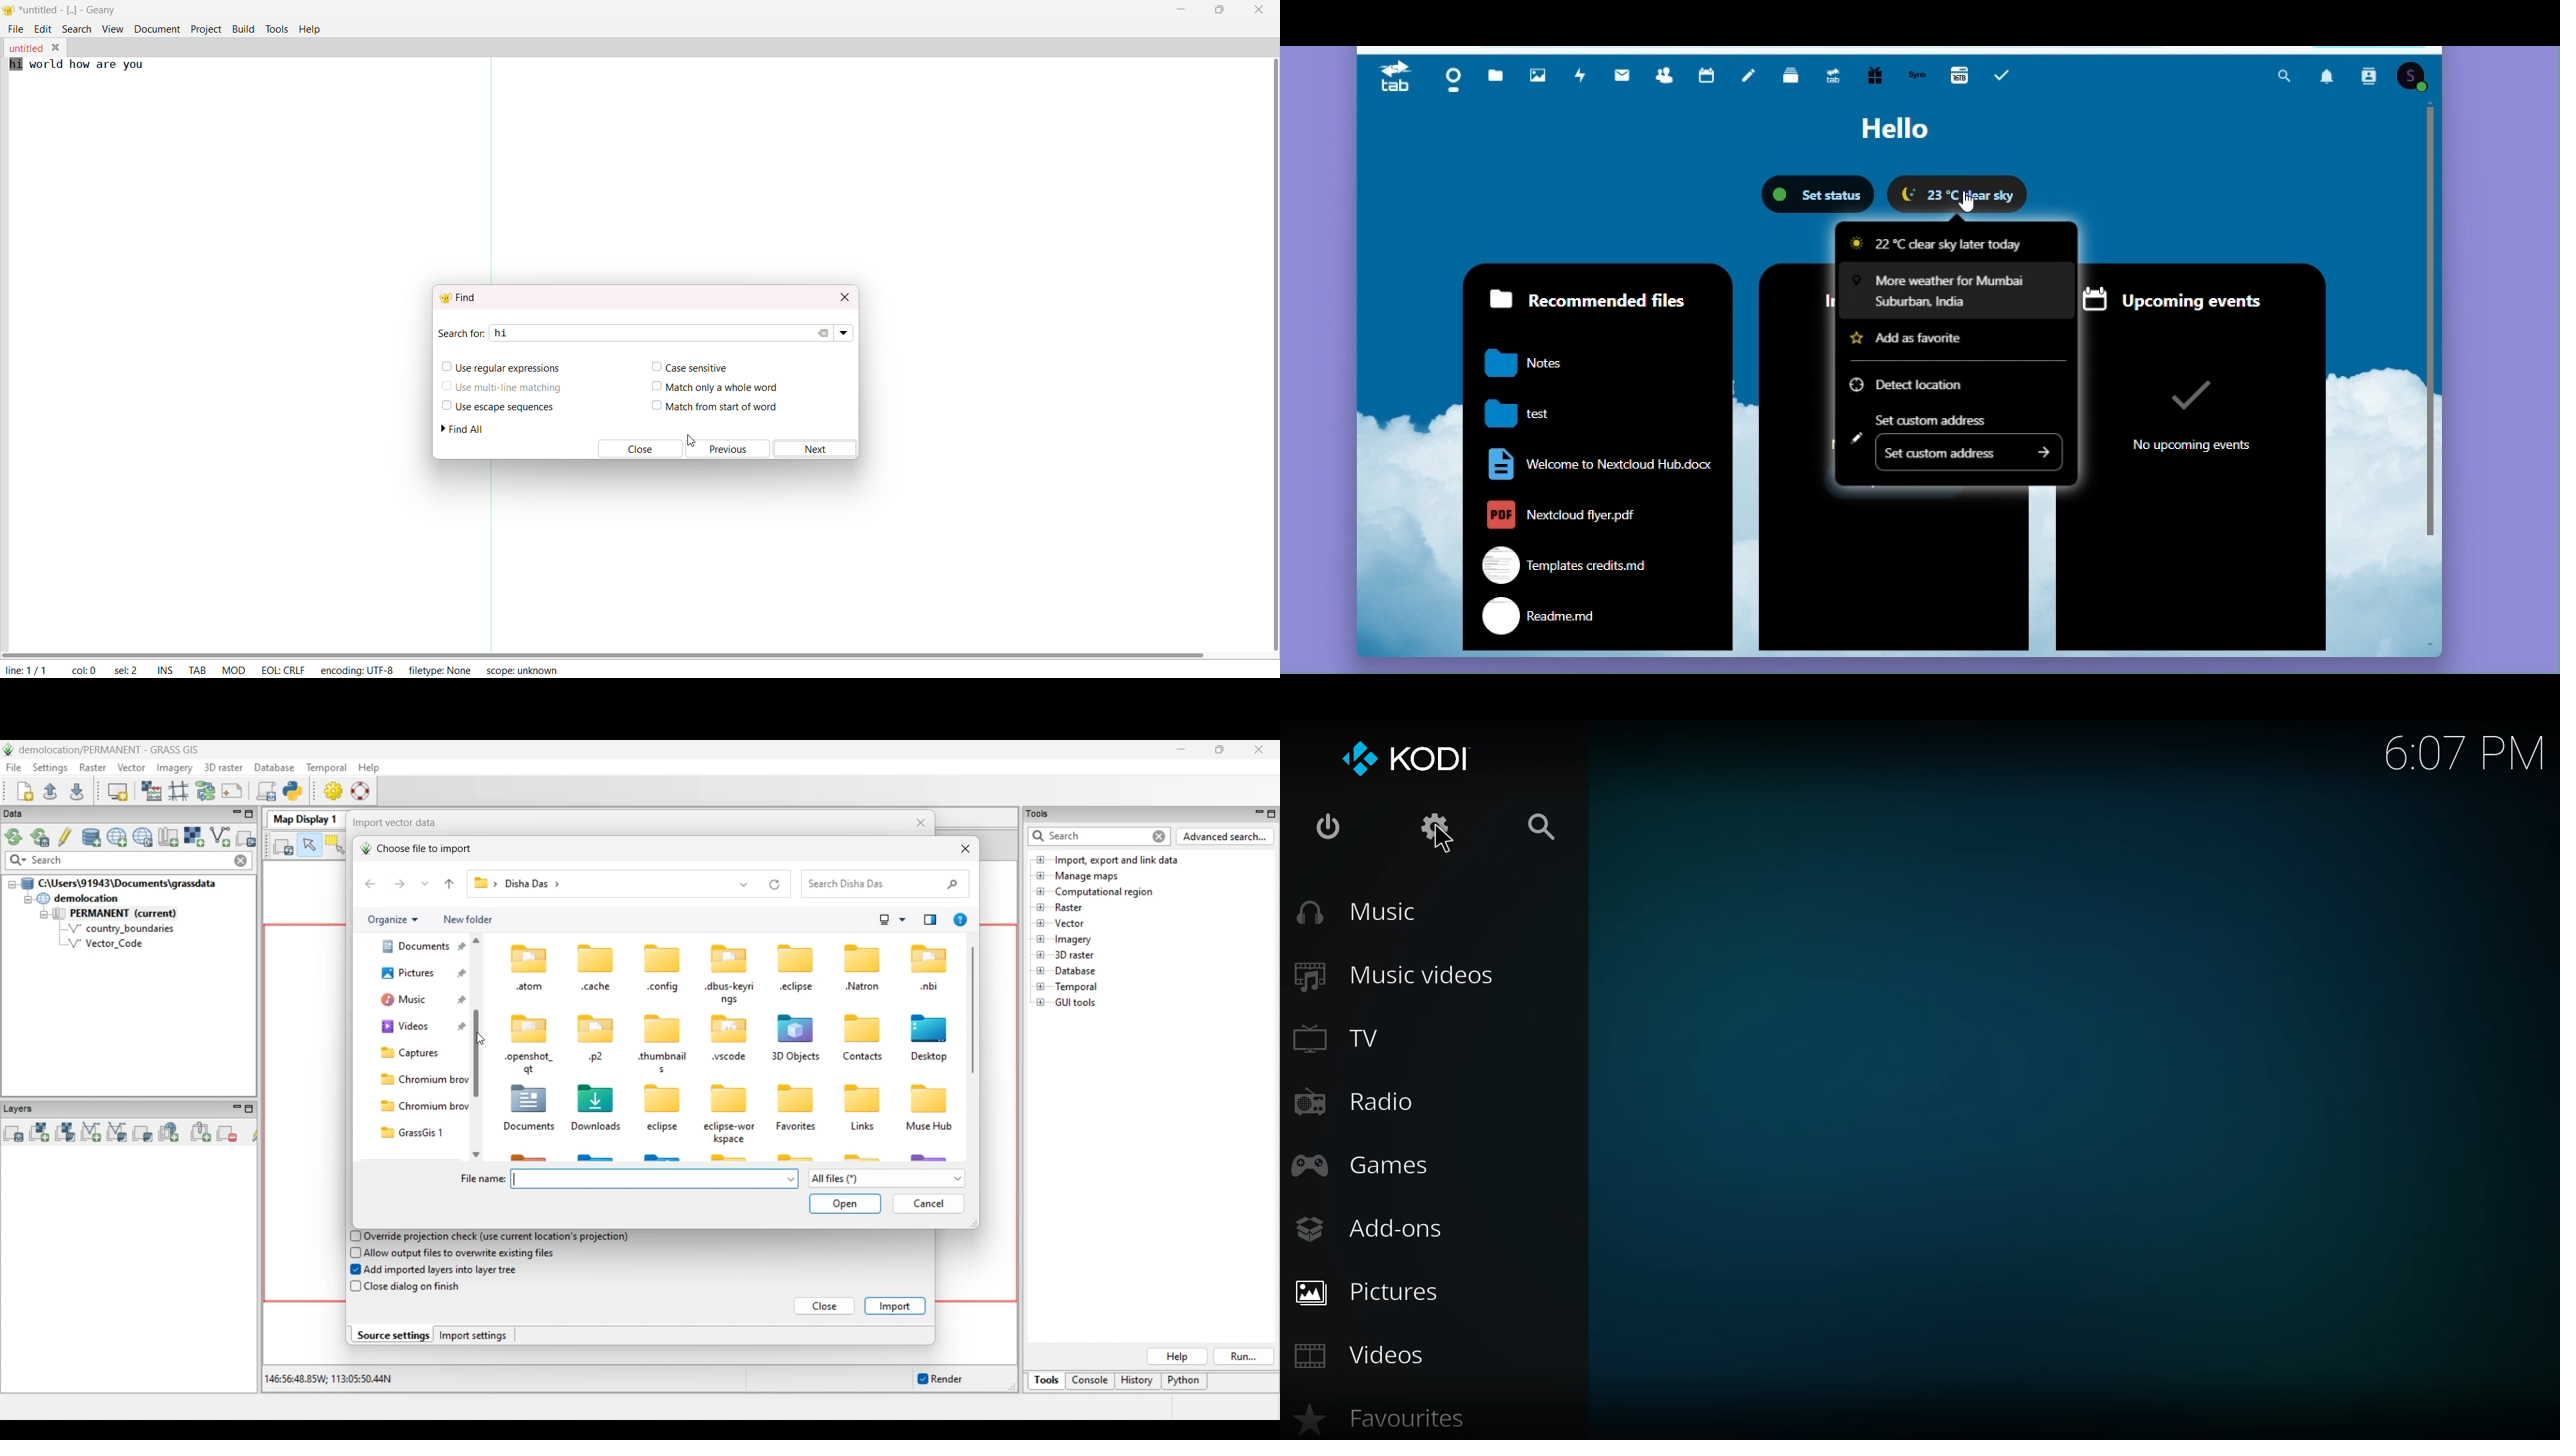  What do you see at coordinates (2465, 758) in the screenshot?
I see `6:07 pm` at bounding box center [2465, 758].